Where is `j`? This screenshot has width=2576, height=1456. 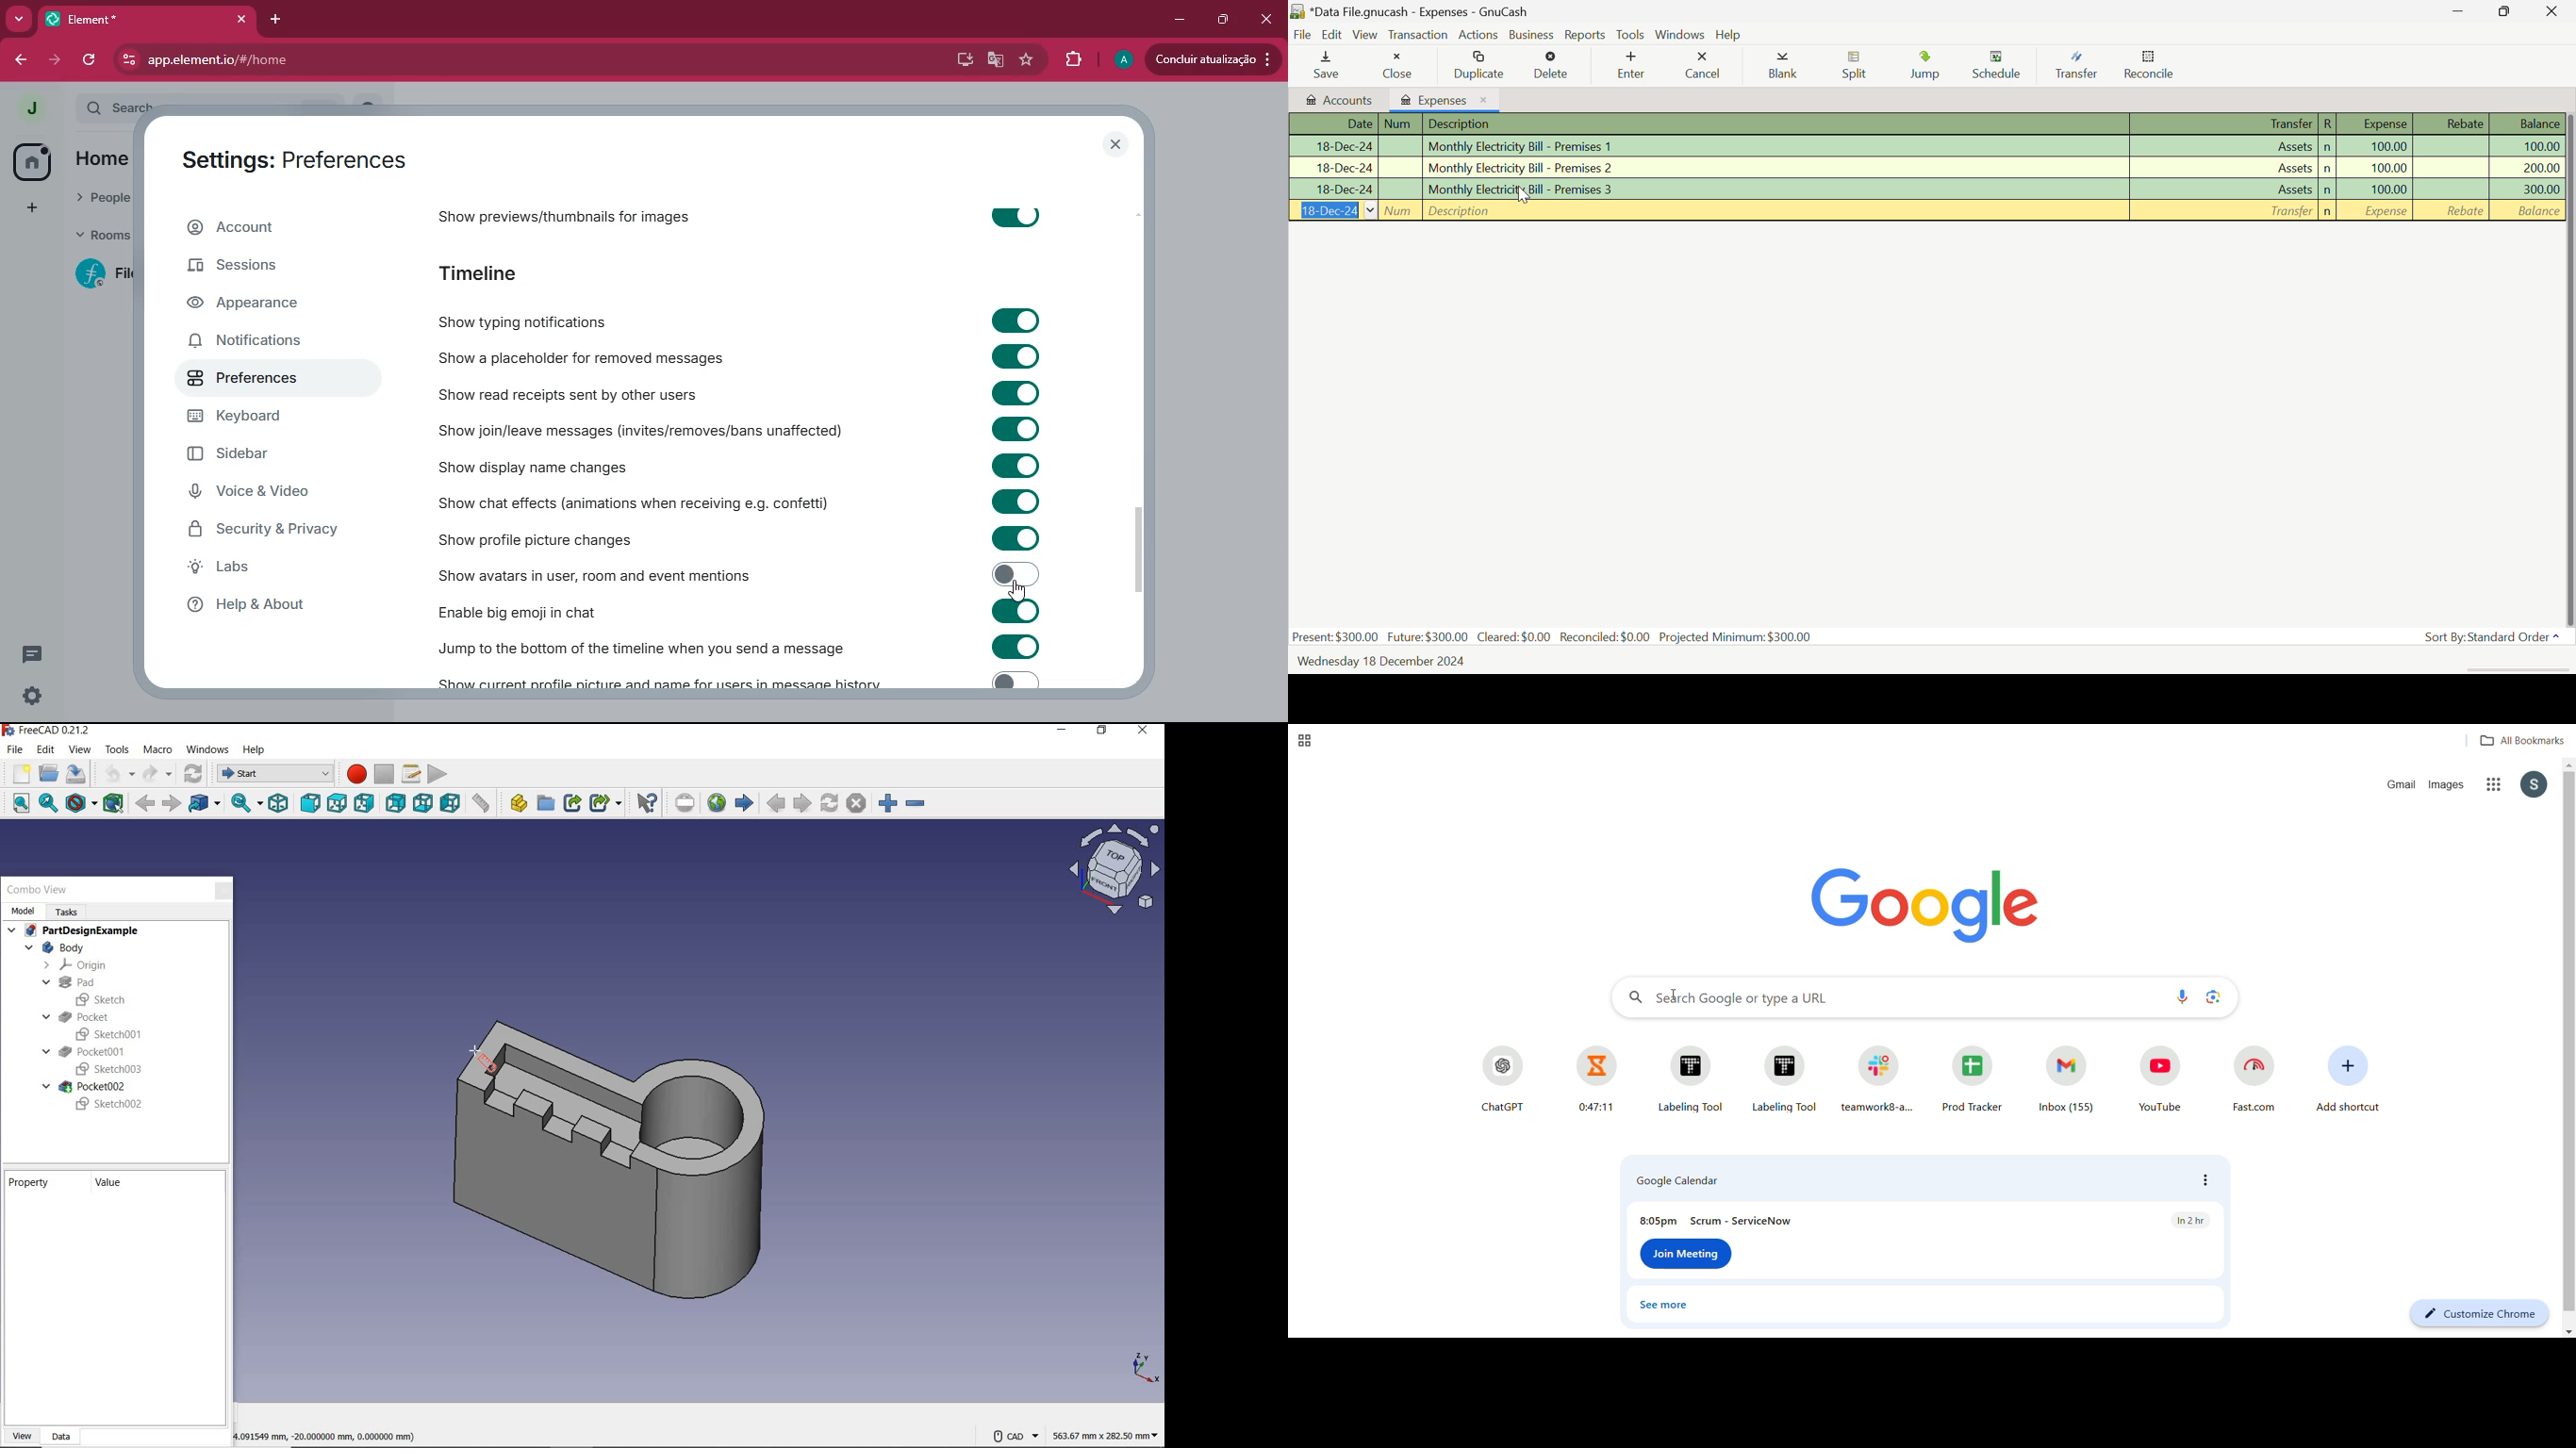 j is located at coordinates (30, 109).